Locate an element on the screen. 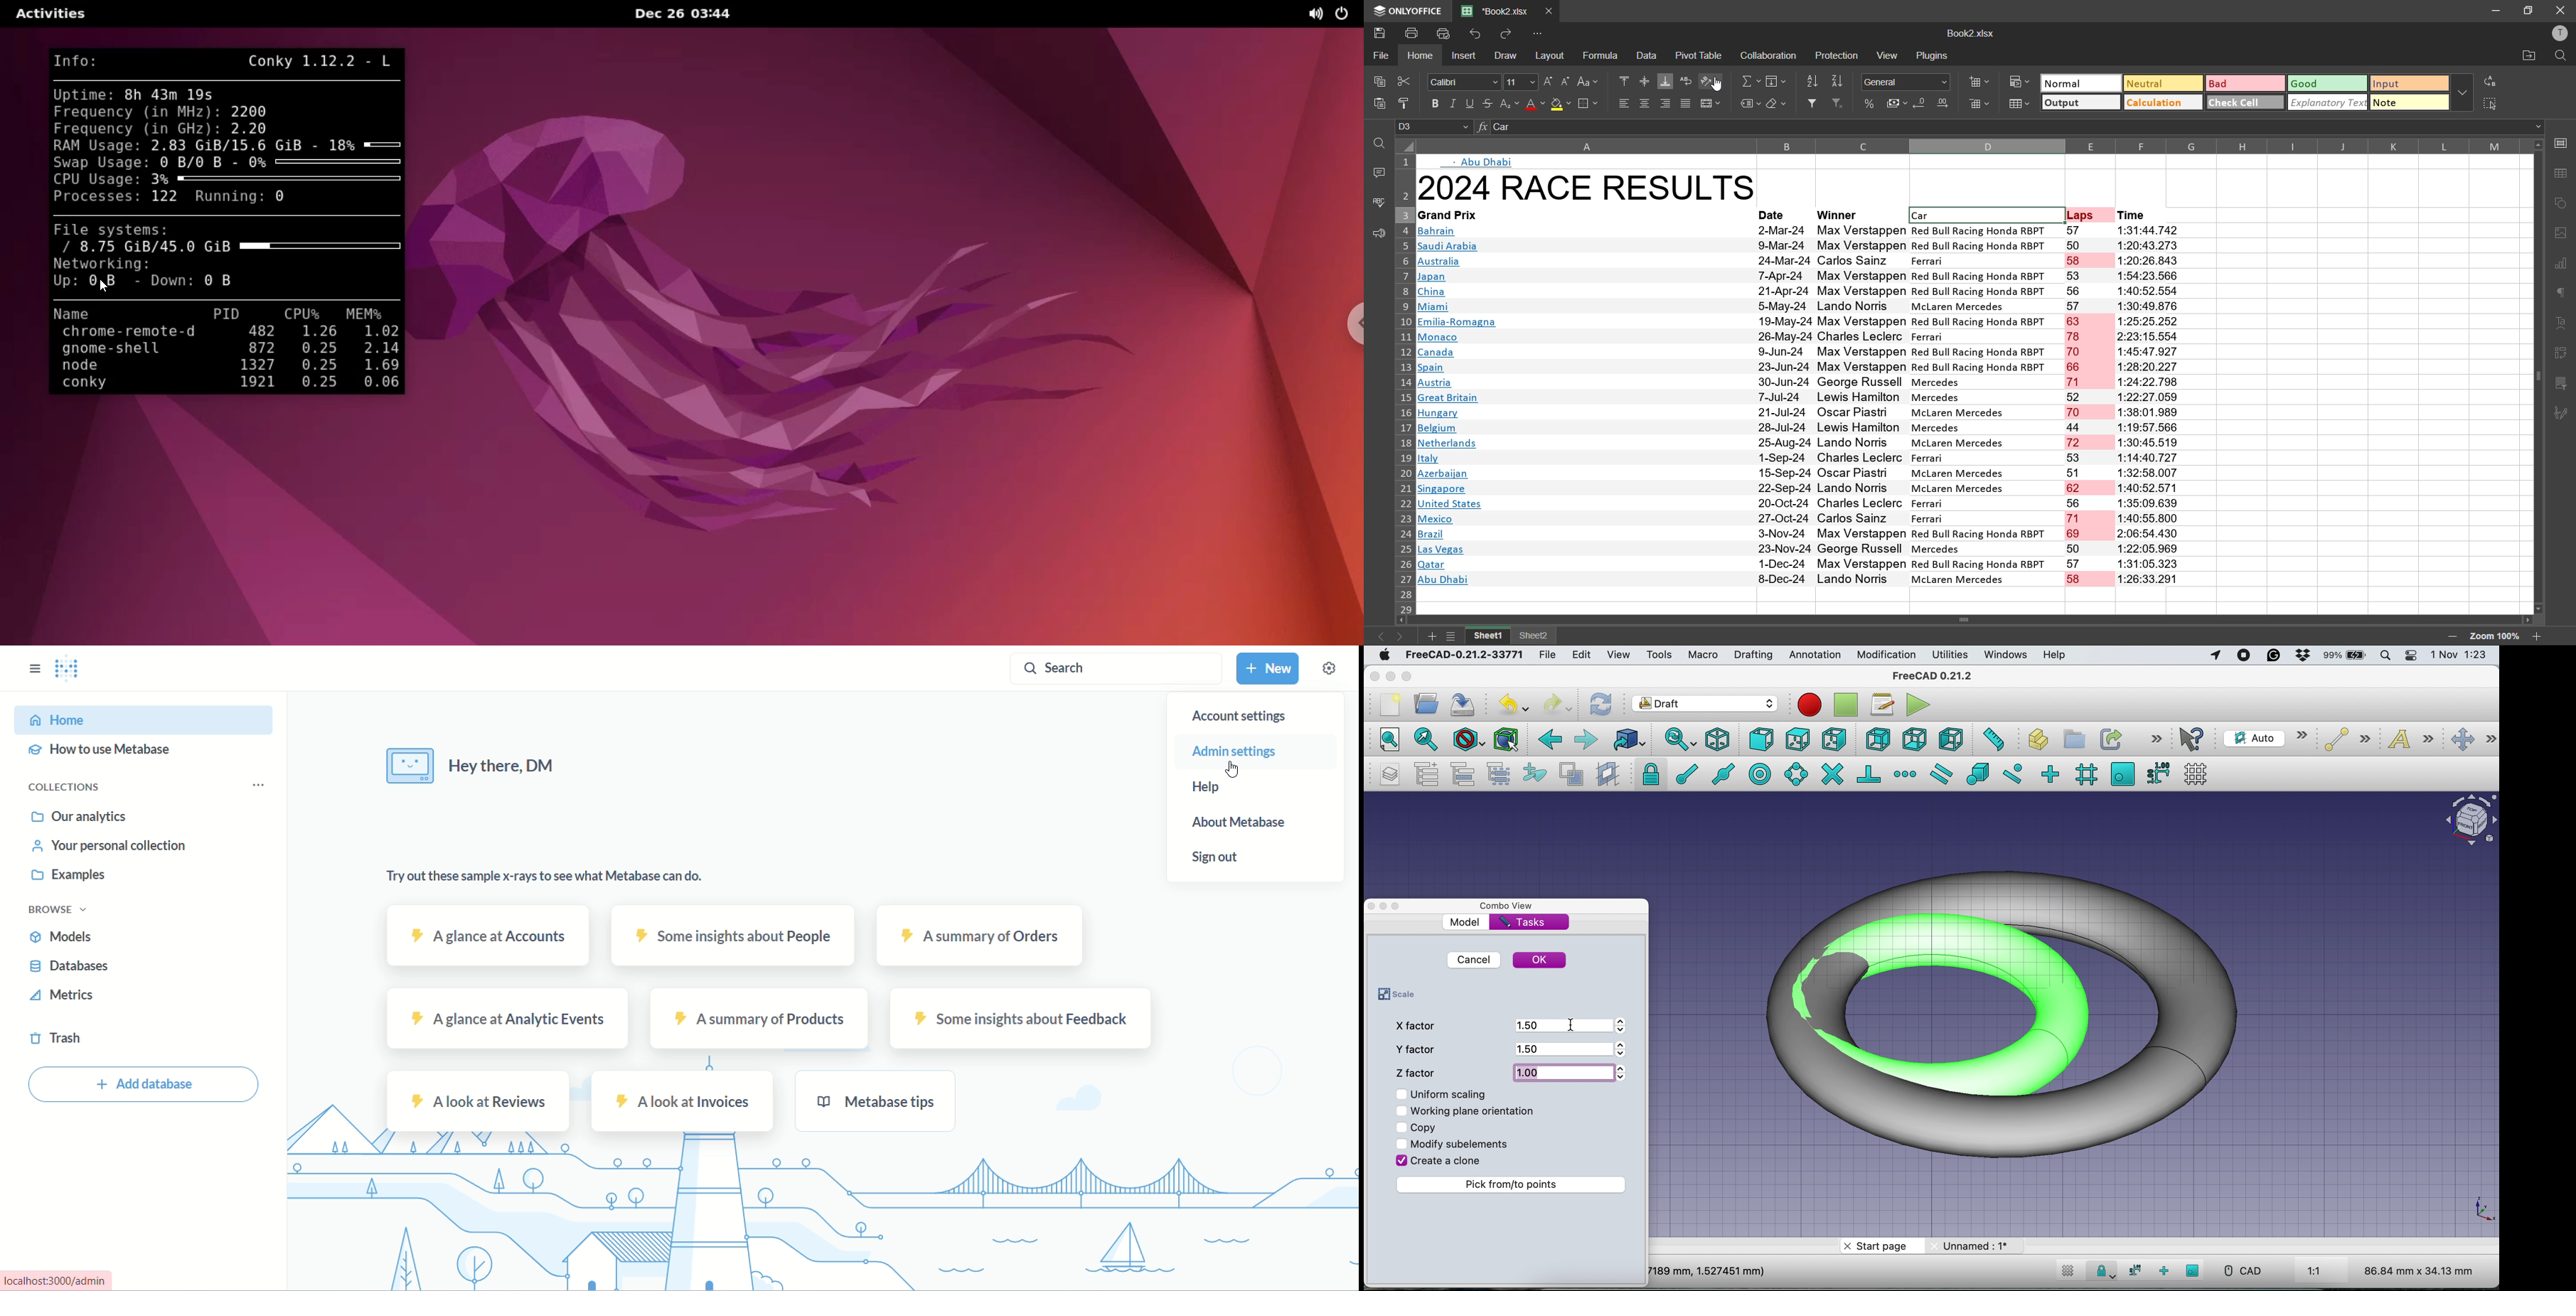 Image resolution: width=2576 pixels, height=1316 pixels. edit is located at coordinates (1583, 655).